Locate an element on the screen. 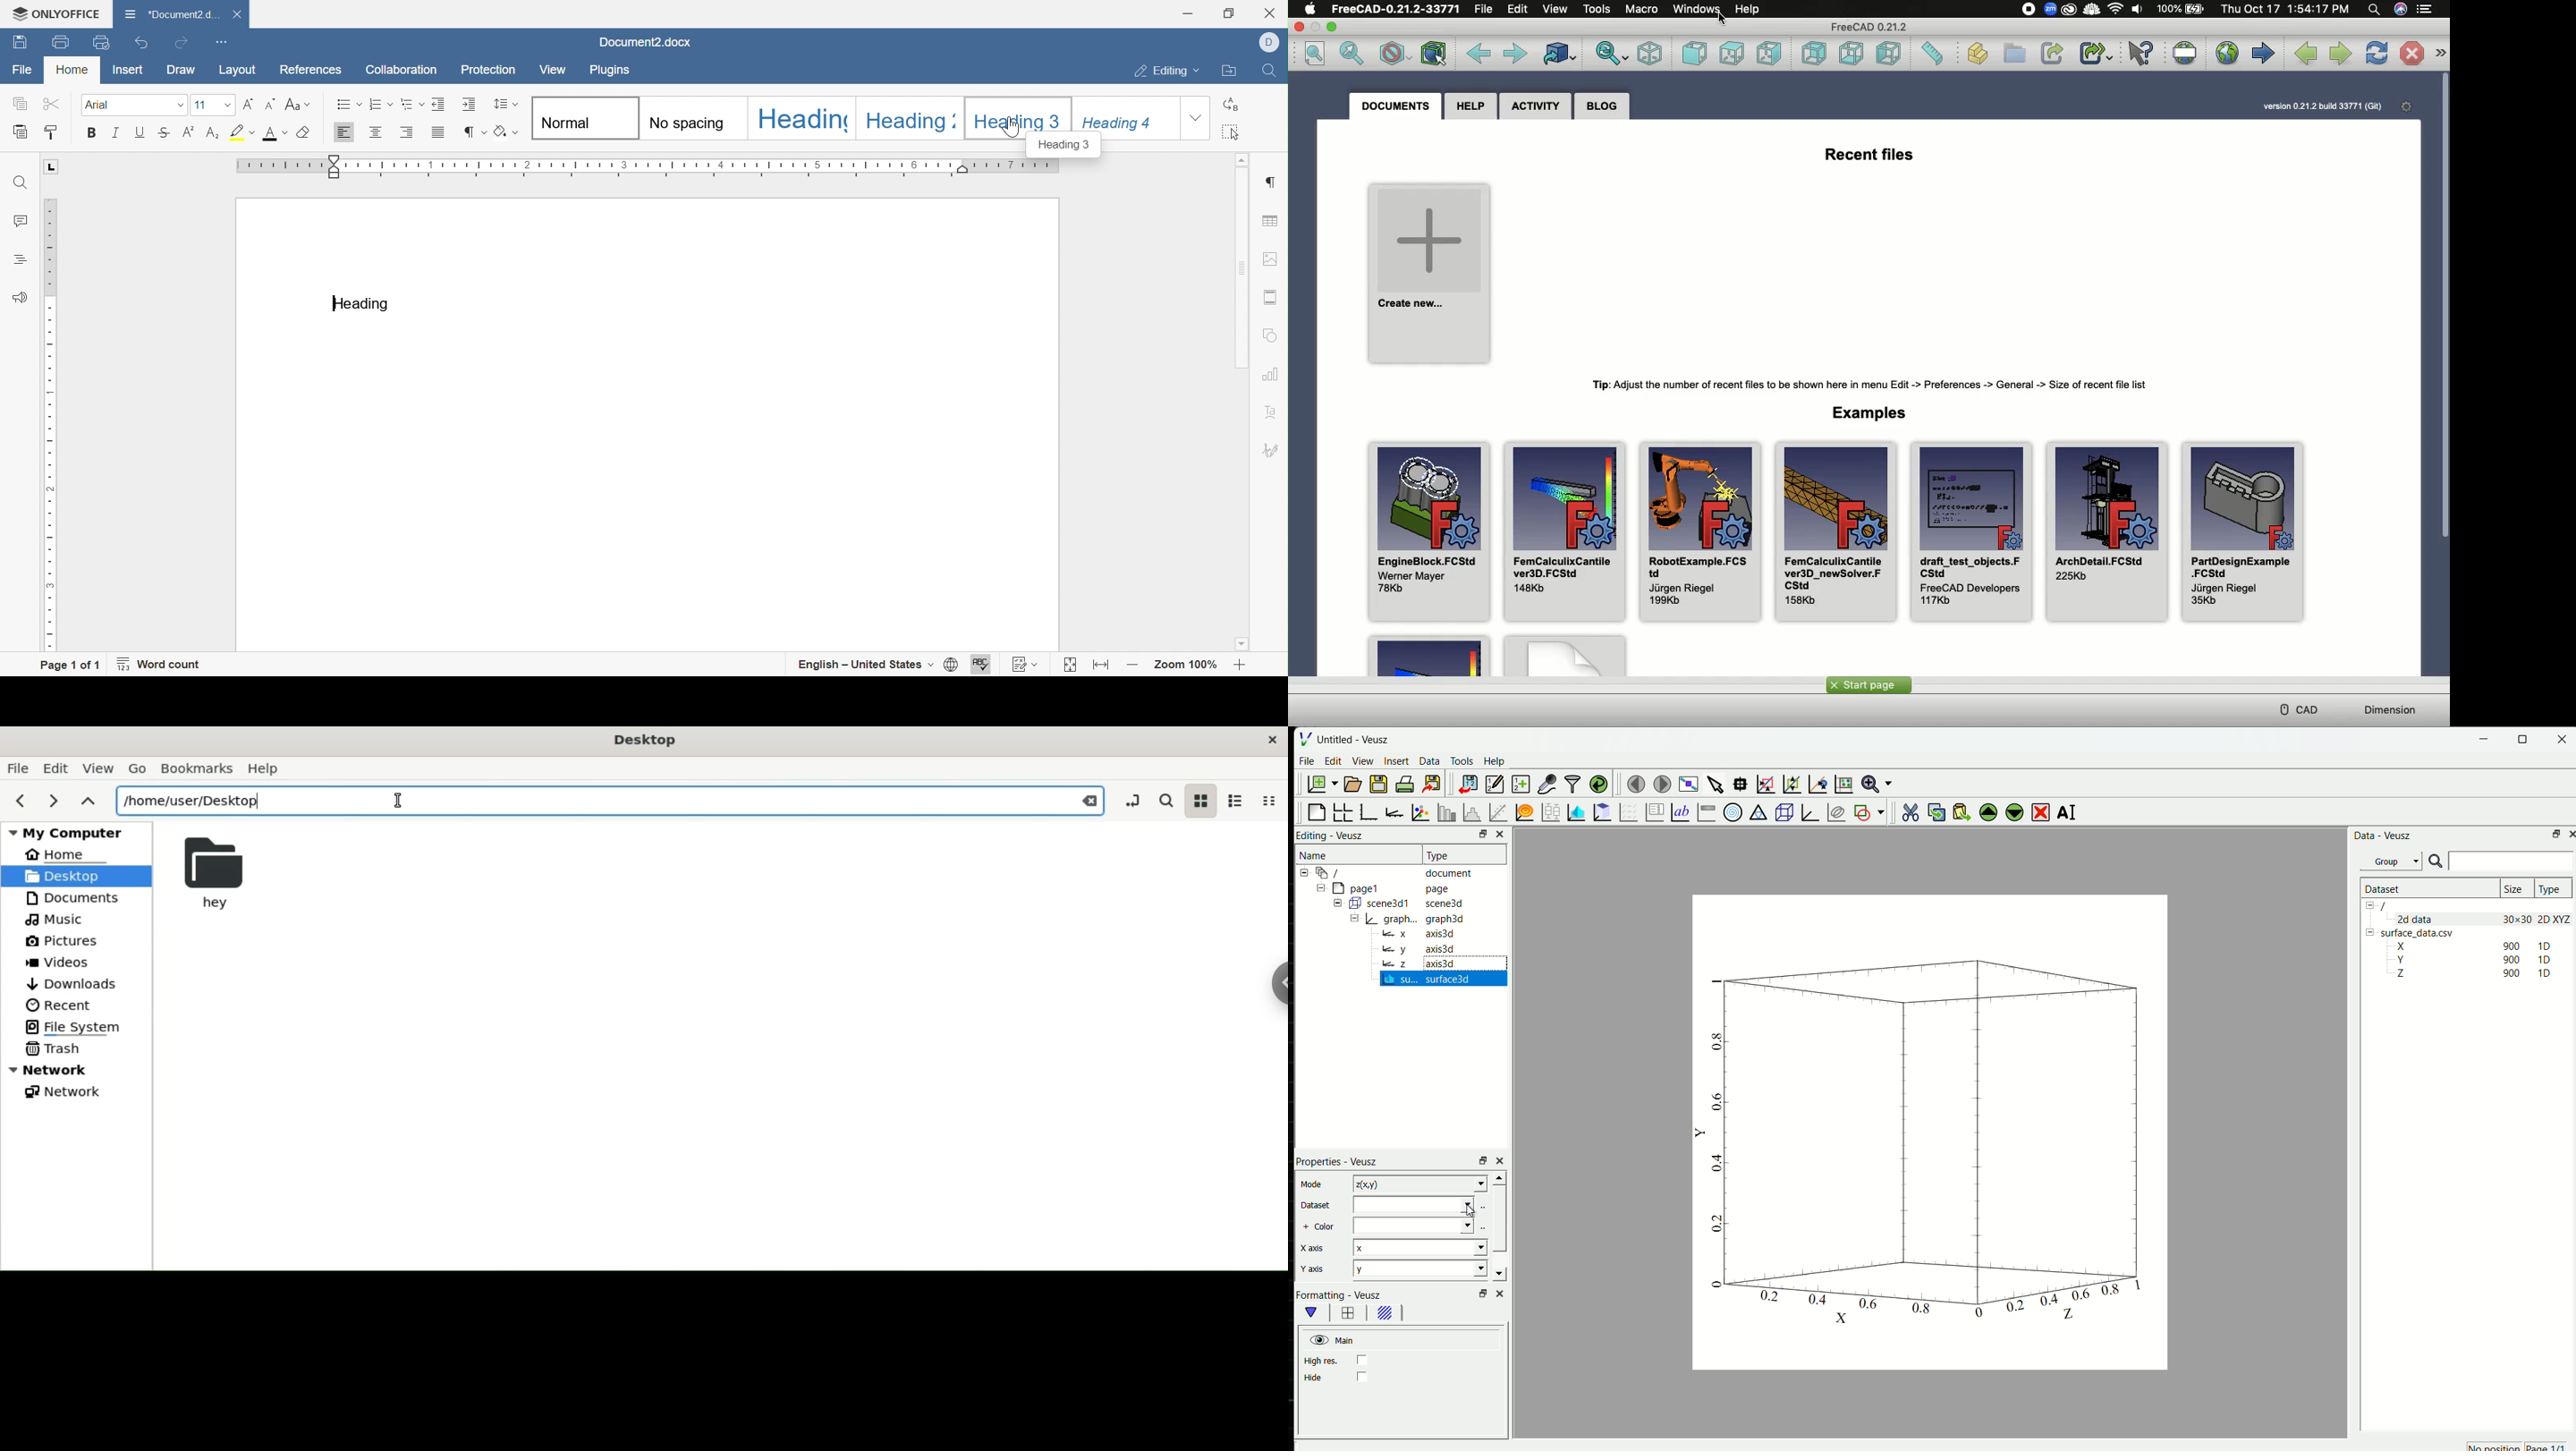 The height and width of the screenshot is (1456, 2576). Drop Down is located at coordinates (1197, 119).